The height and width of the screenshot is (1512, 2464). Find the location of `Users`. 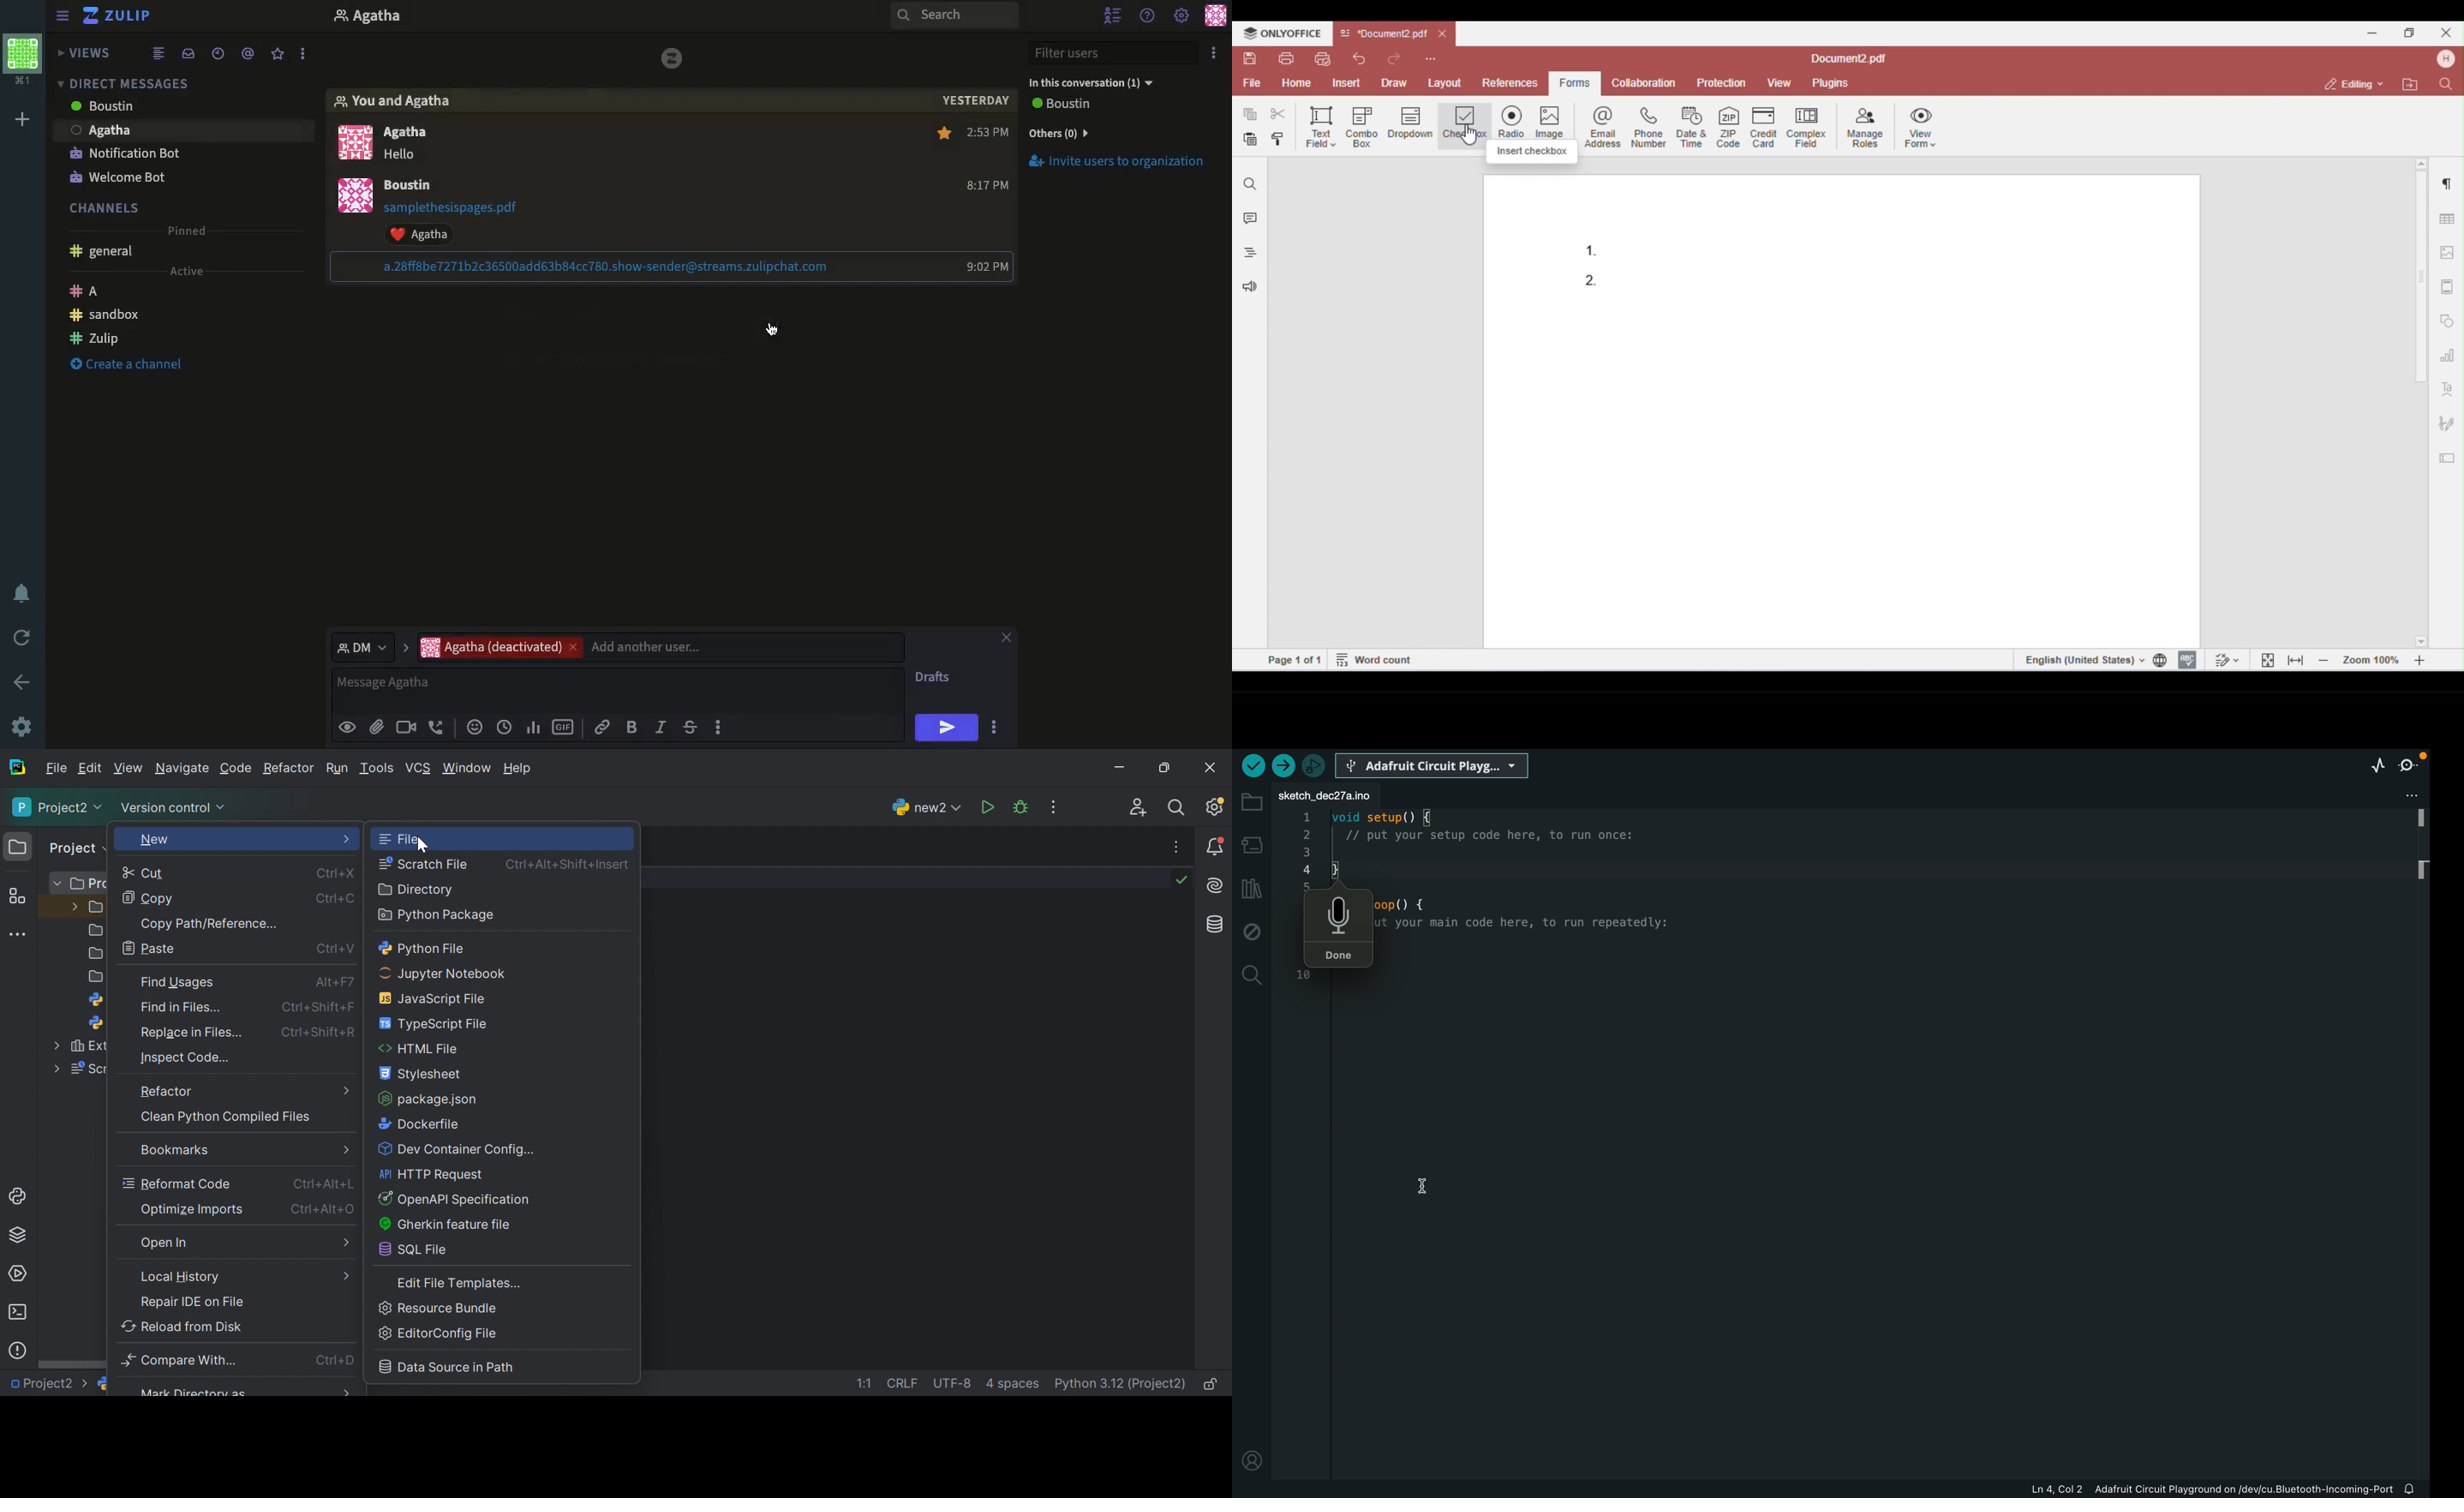

Users is located at coordinates (660, 647).